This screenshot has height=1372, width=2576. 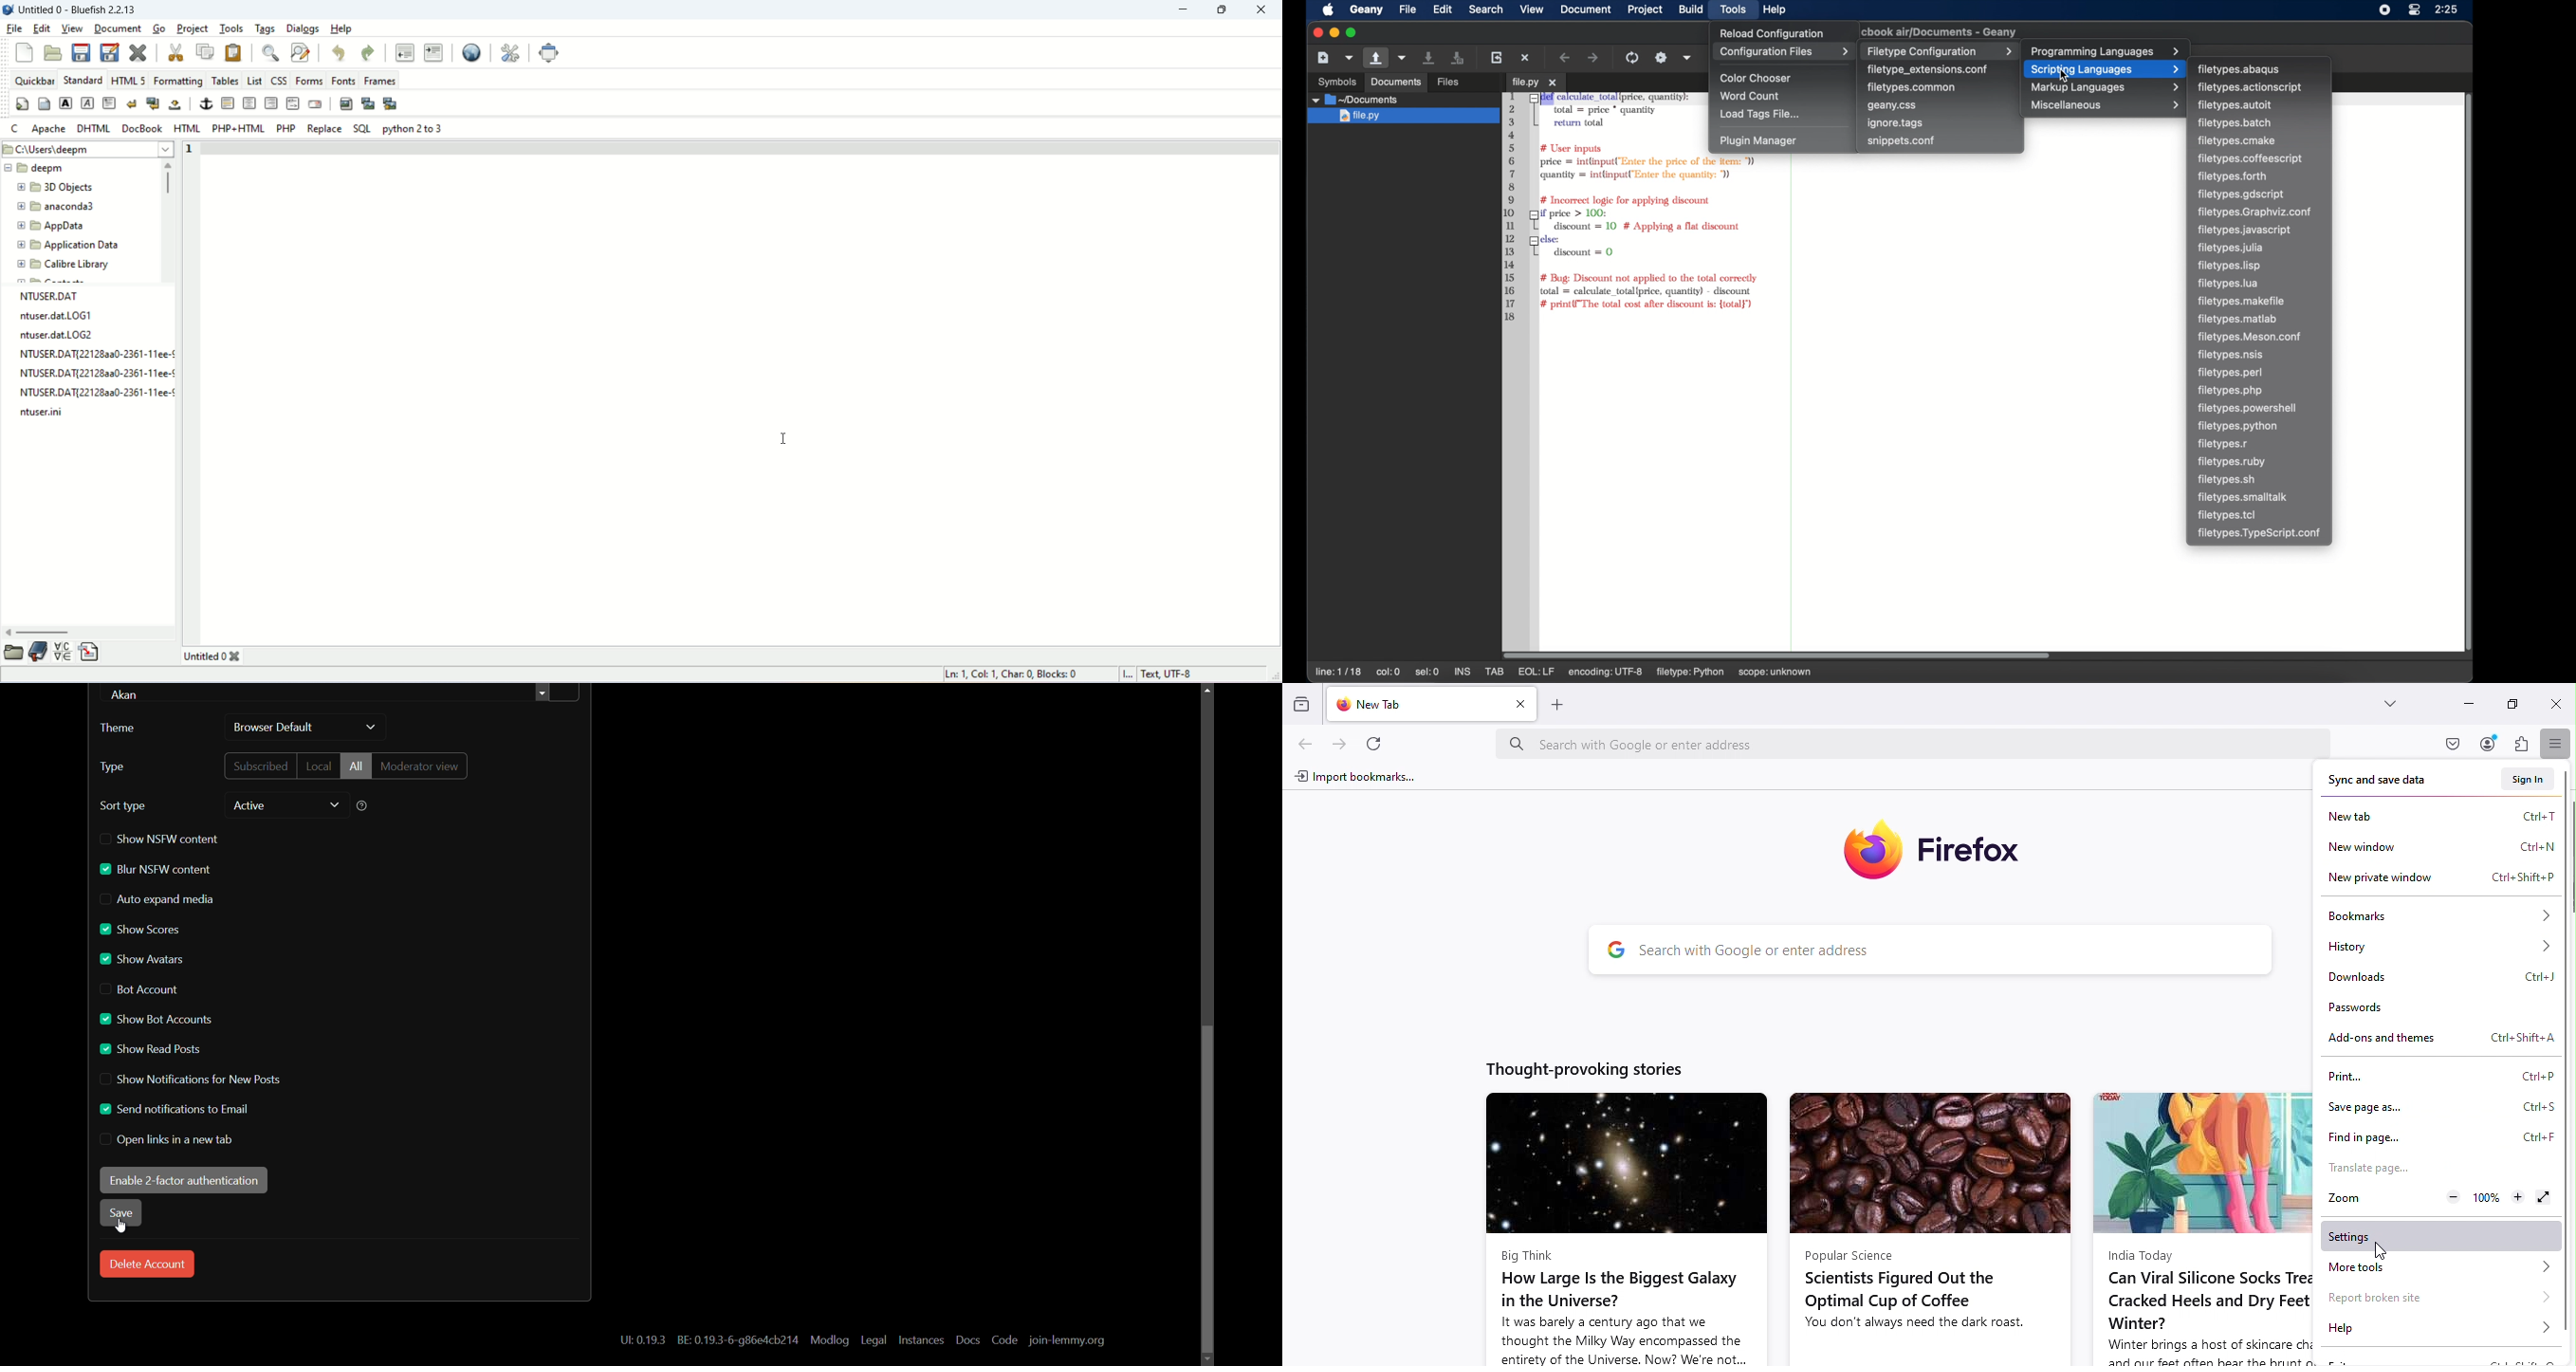 What do you see at coordinates (362, 806) in the screenshot?
I see `help` at bounding box center [362, 806].